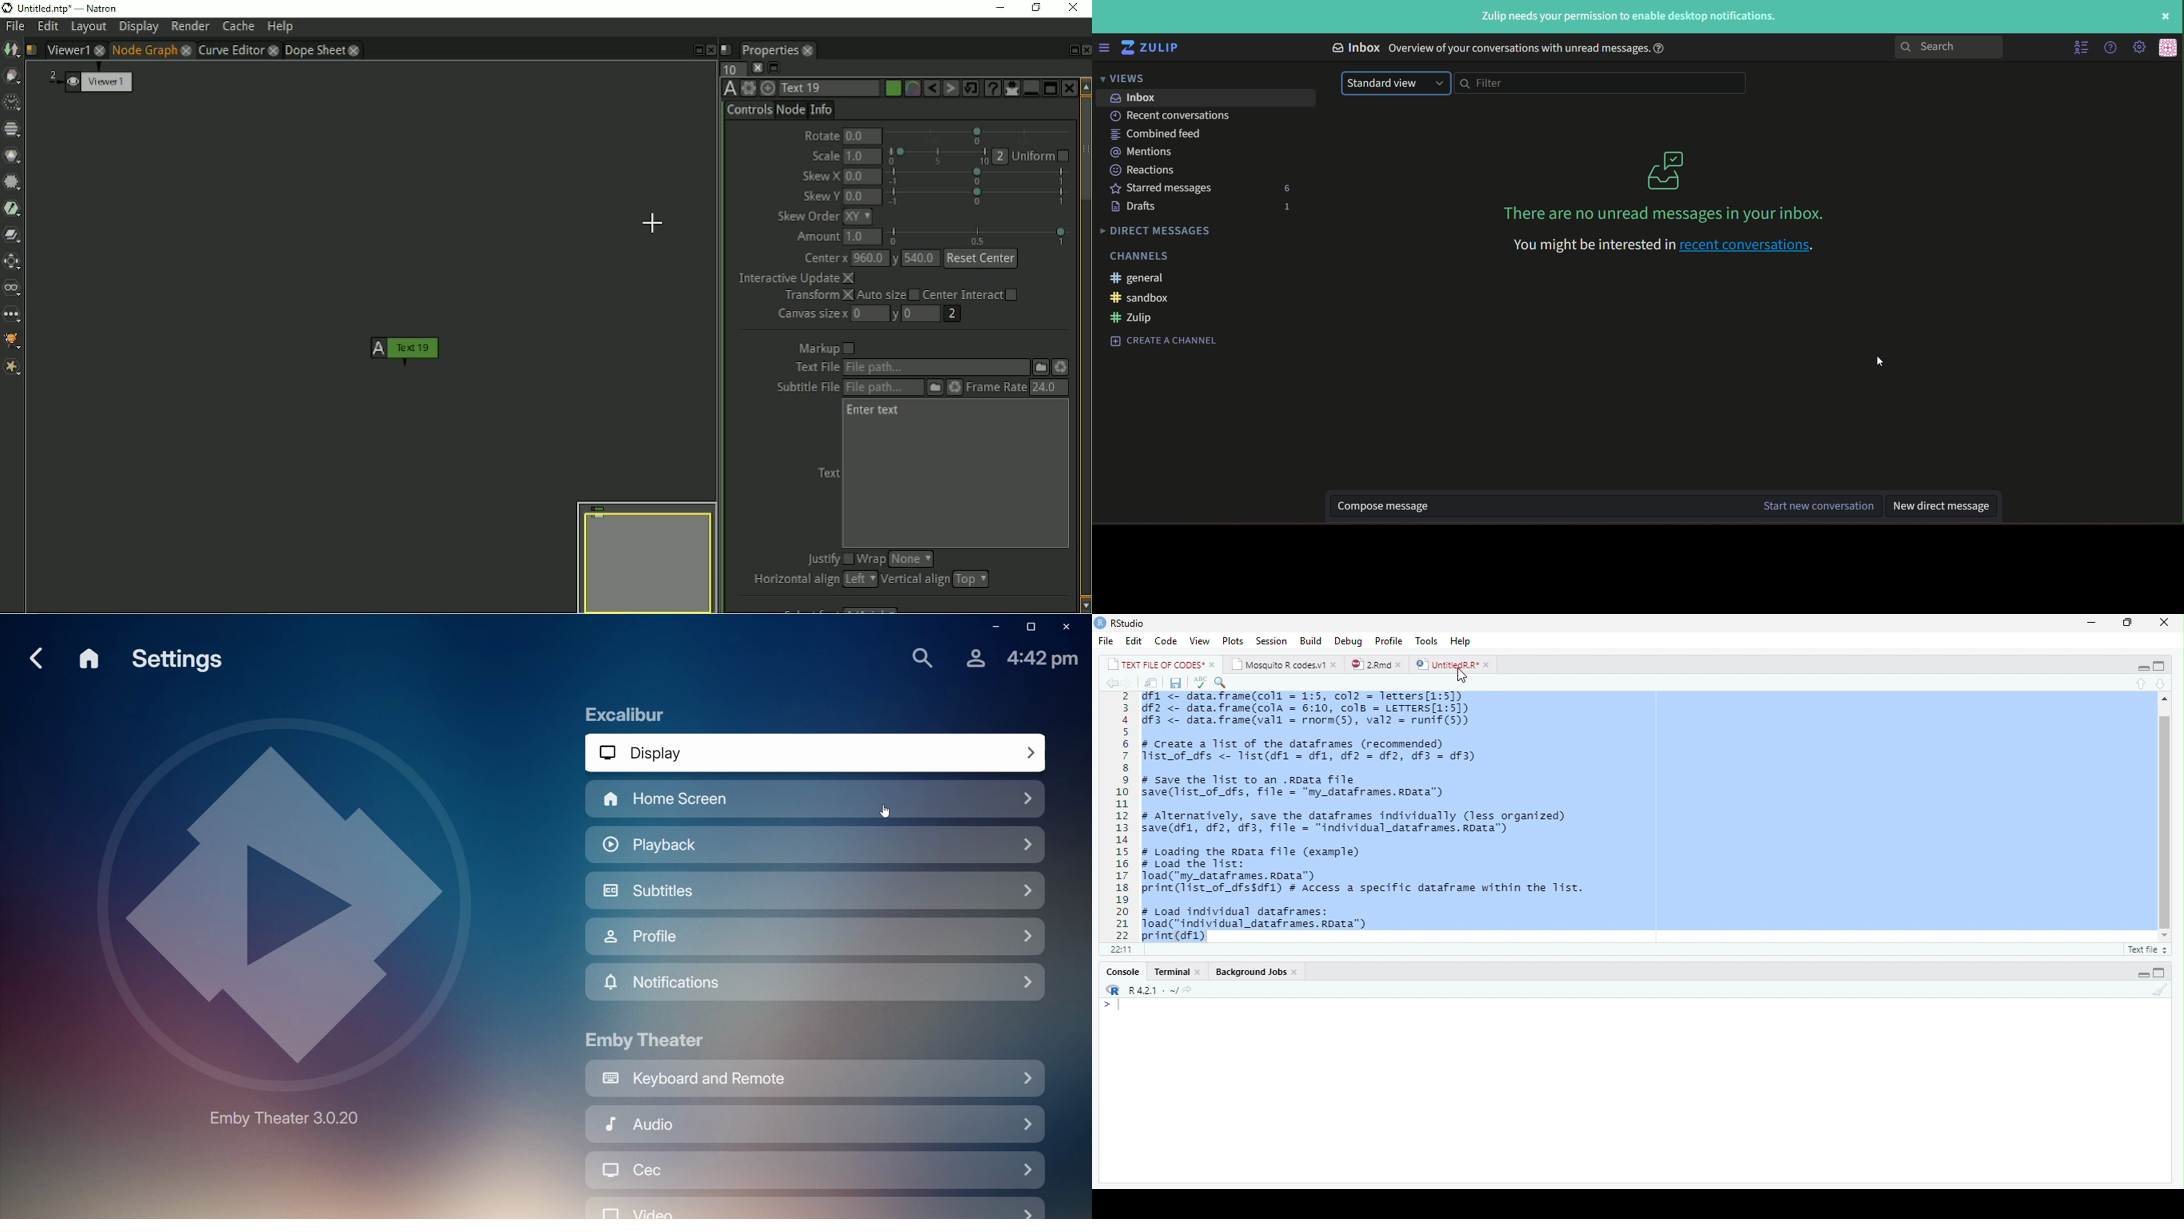  I want to click on Edit, so click(1134, 640).